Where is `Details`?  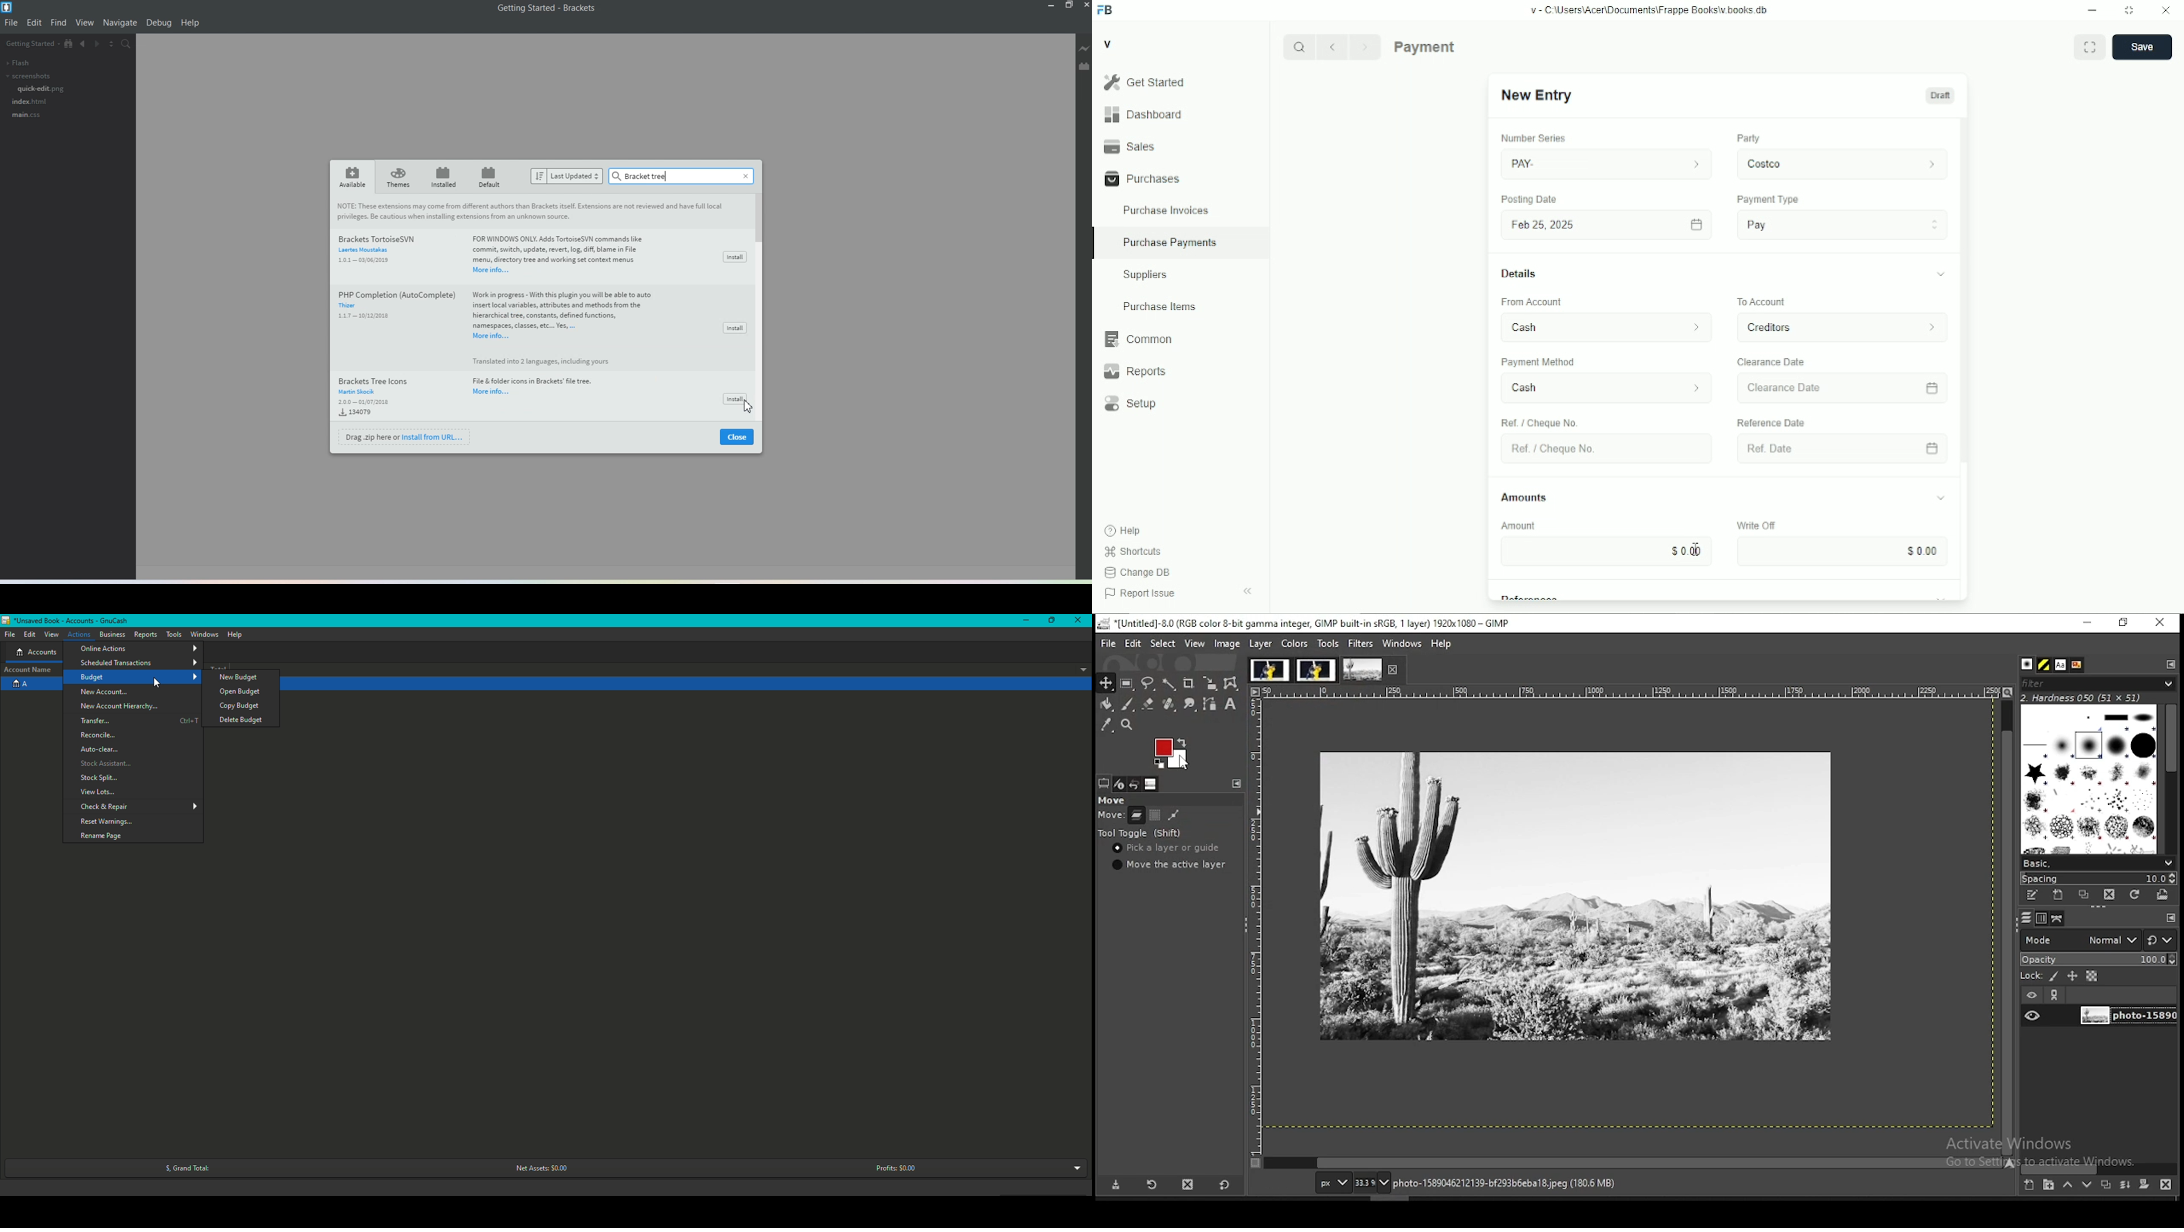 Details is located at coordinates (1519, 274).